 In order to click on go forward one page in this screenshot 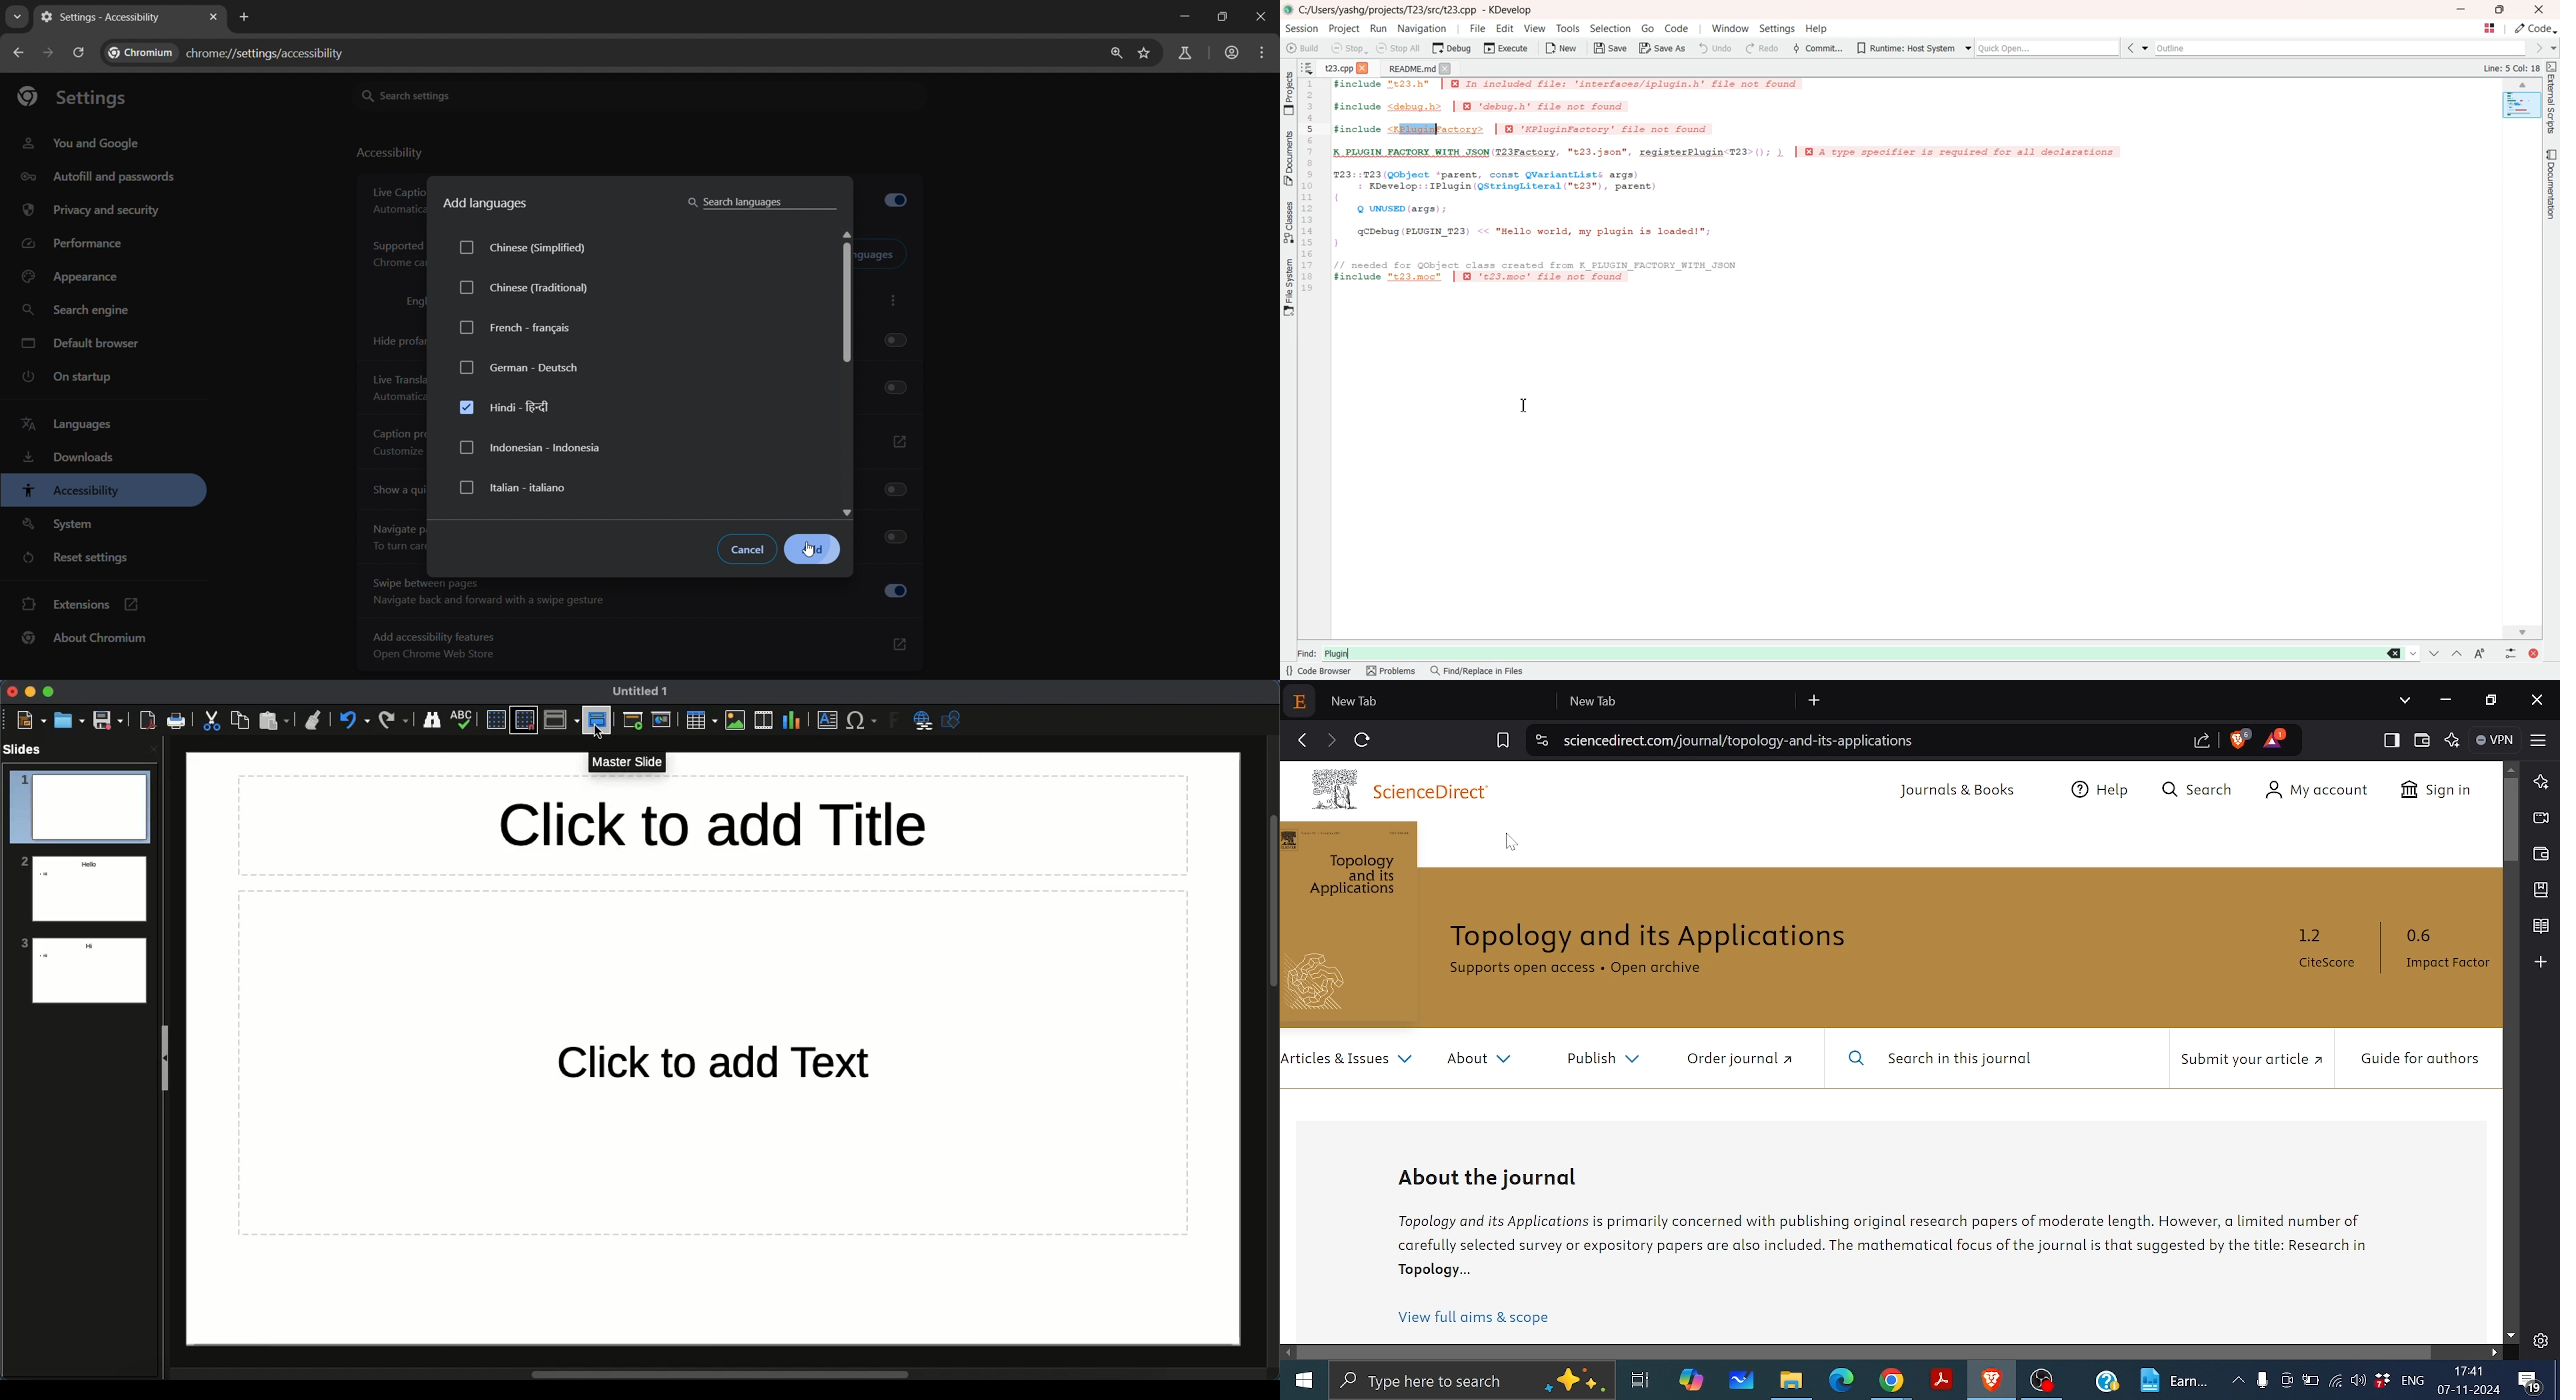, I will do `click(51, 53)`.